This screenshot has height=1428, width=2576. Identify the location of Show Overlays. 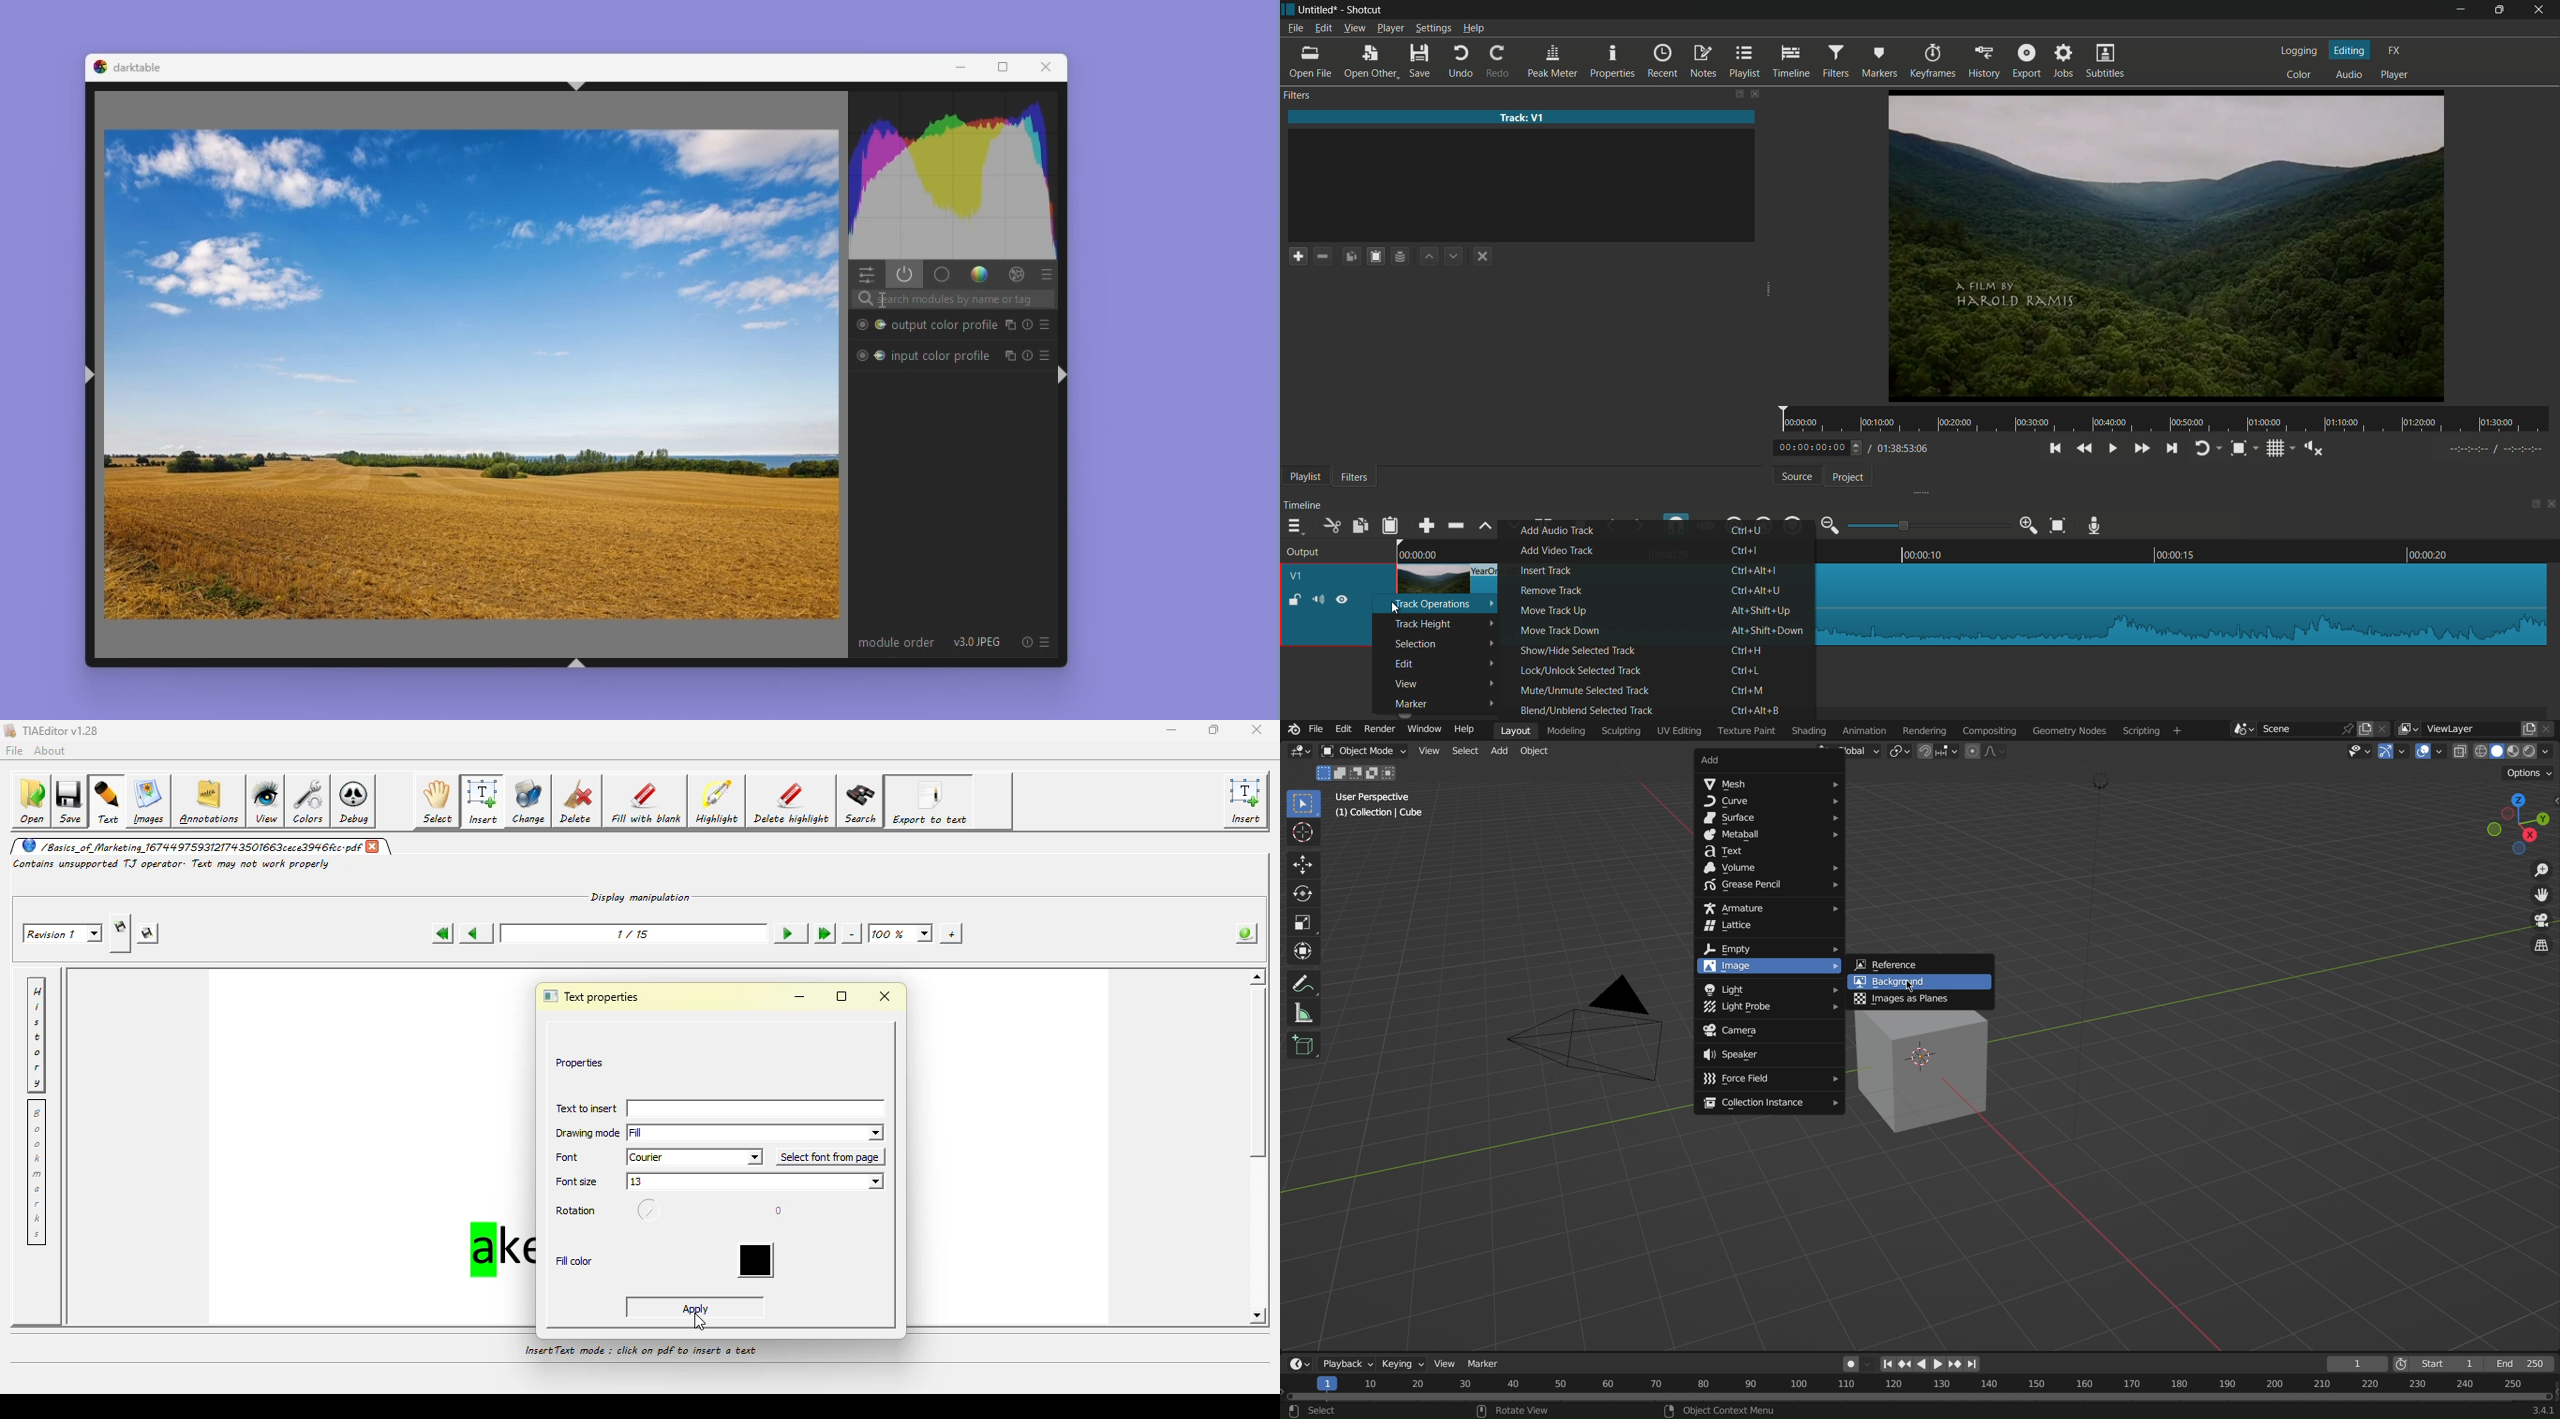
(2431, 753).